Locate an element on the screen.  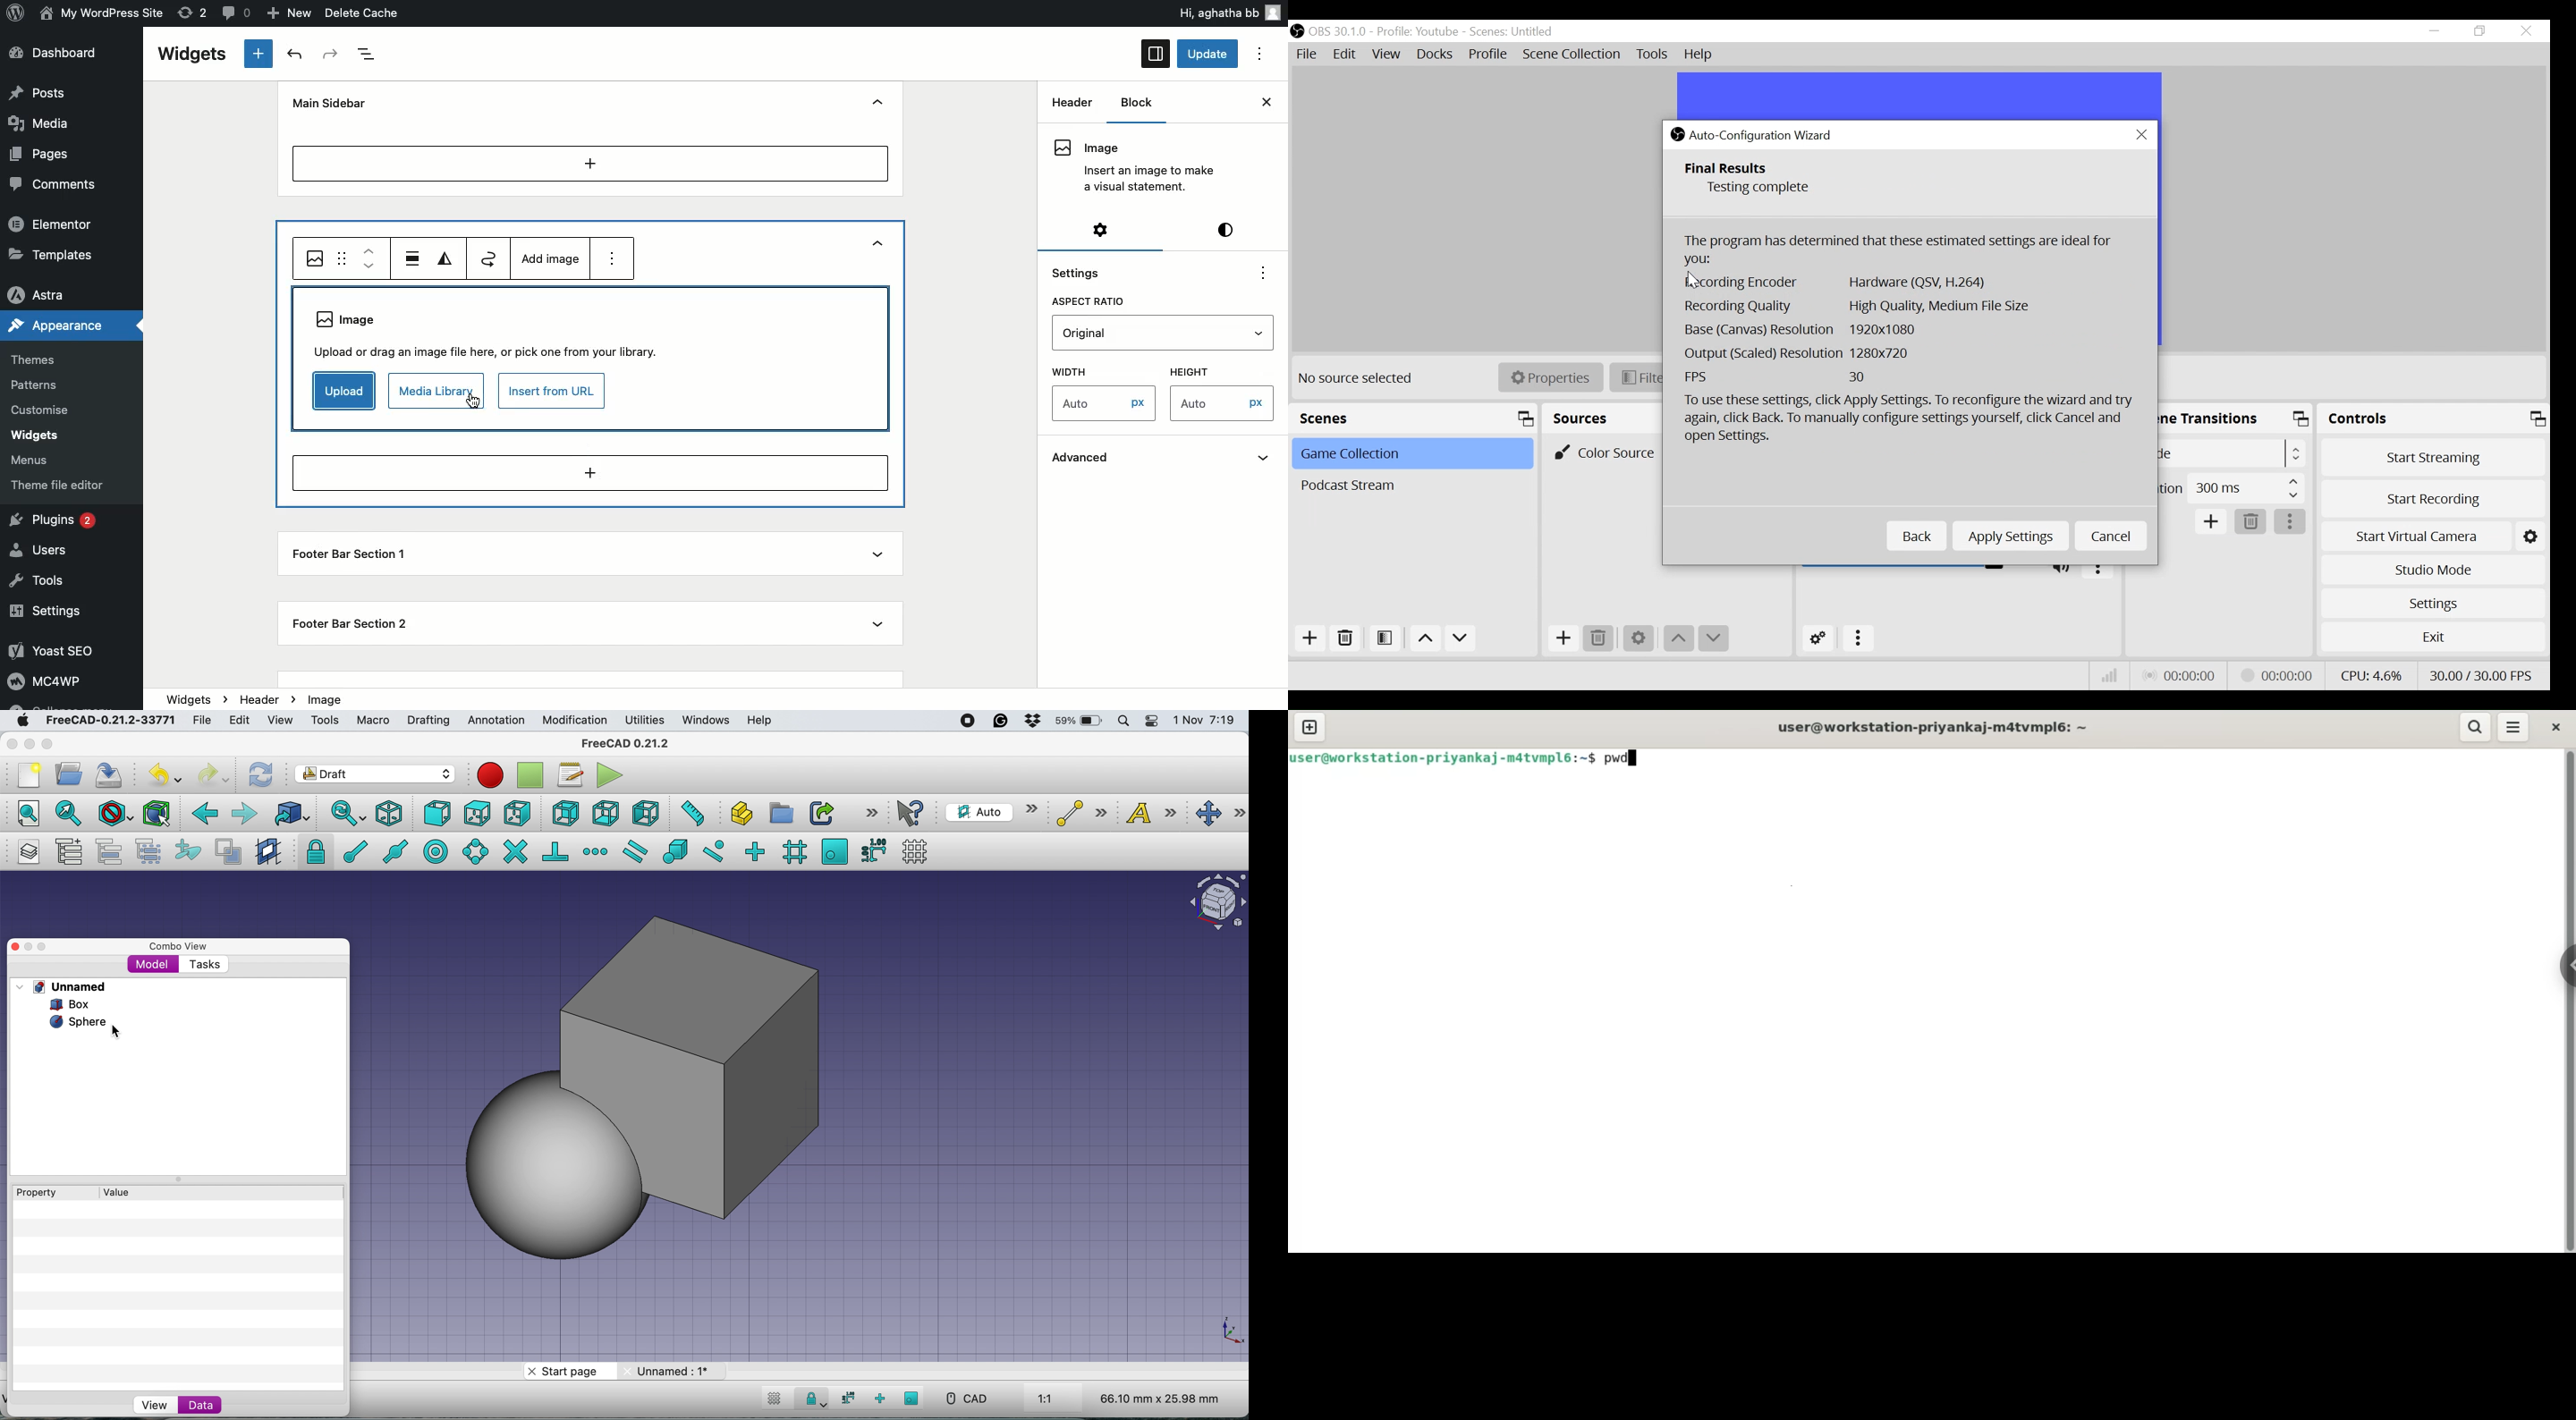
OBS Studio Desktop icon is located at coordinates (1677, 133).